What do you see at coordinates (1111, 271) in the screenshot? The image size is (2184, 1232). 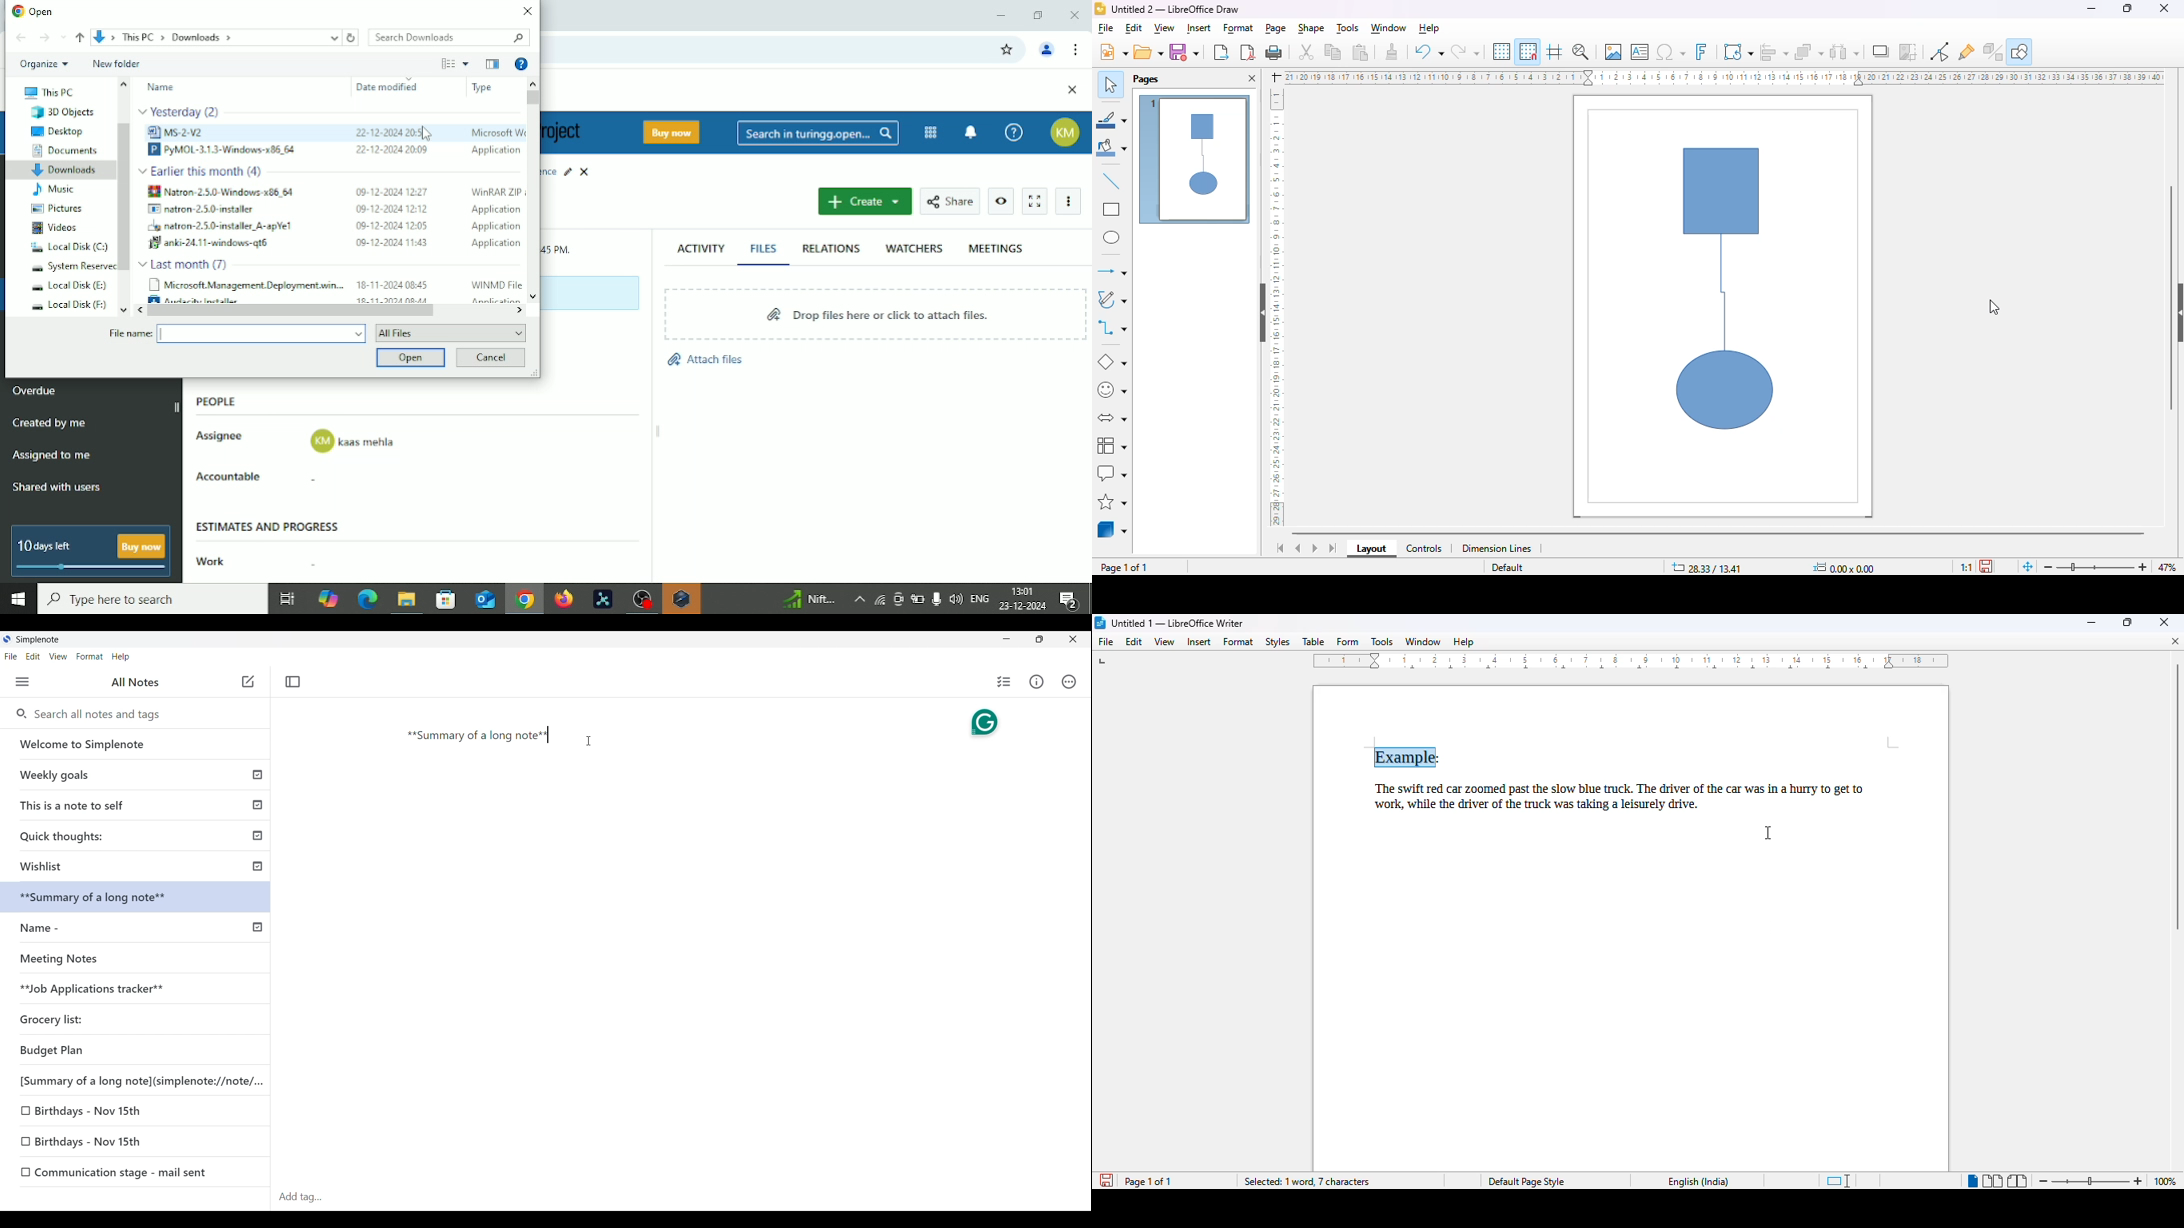 I see `lines and arrows` at bounding box center [1111, 271].